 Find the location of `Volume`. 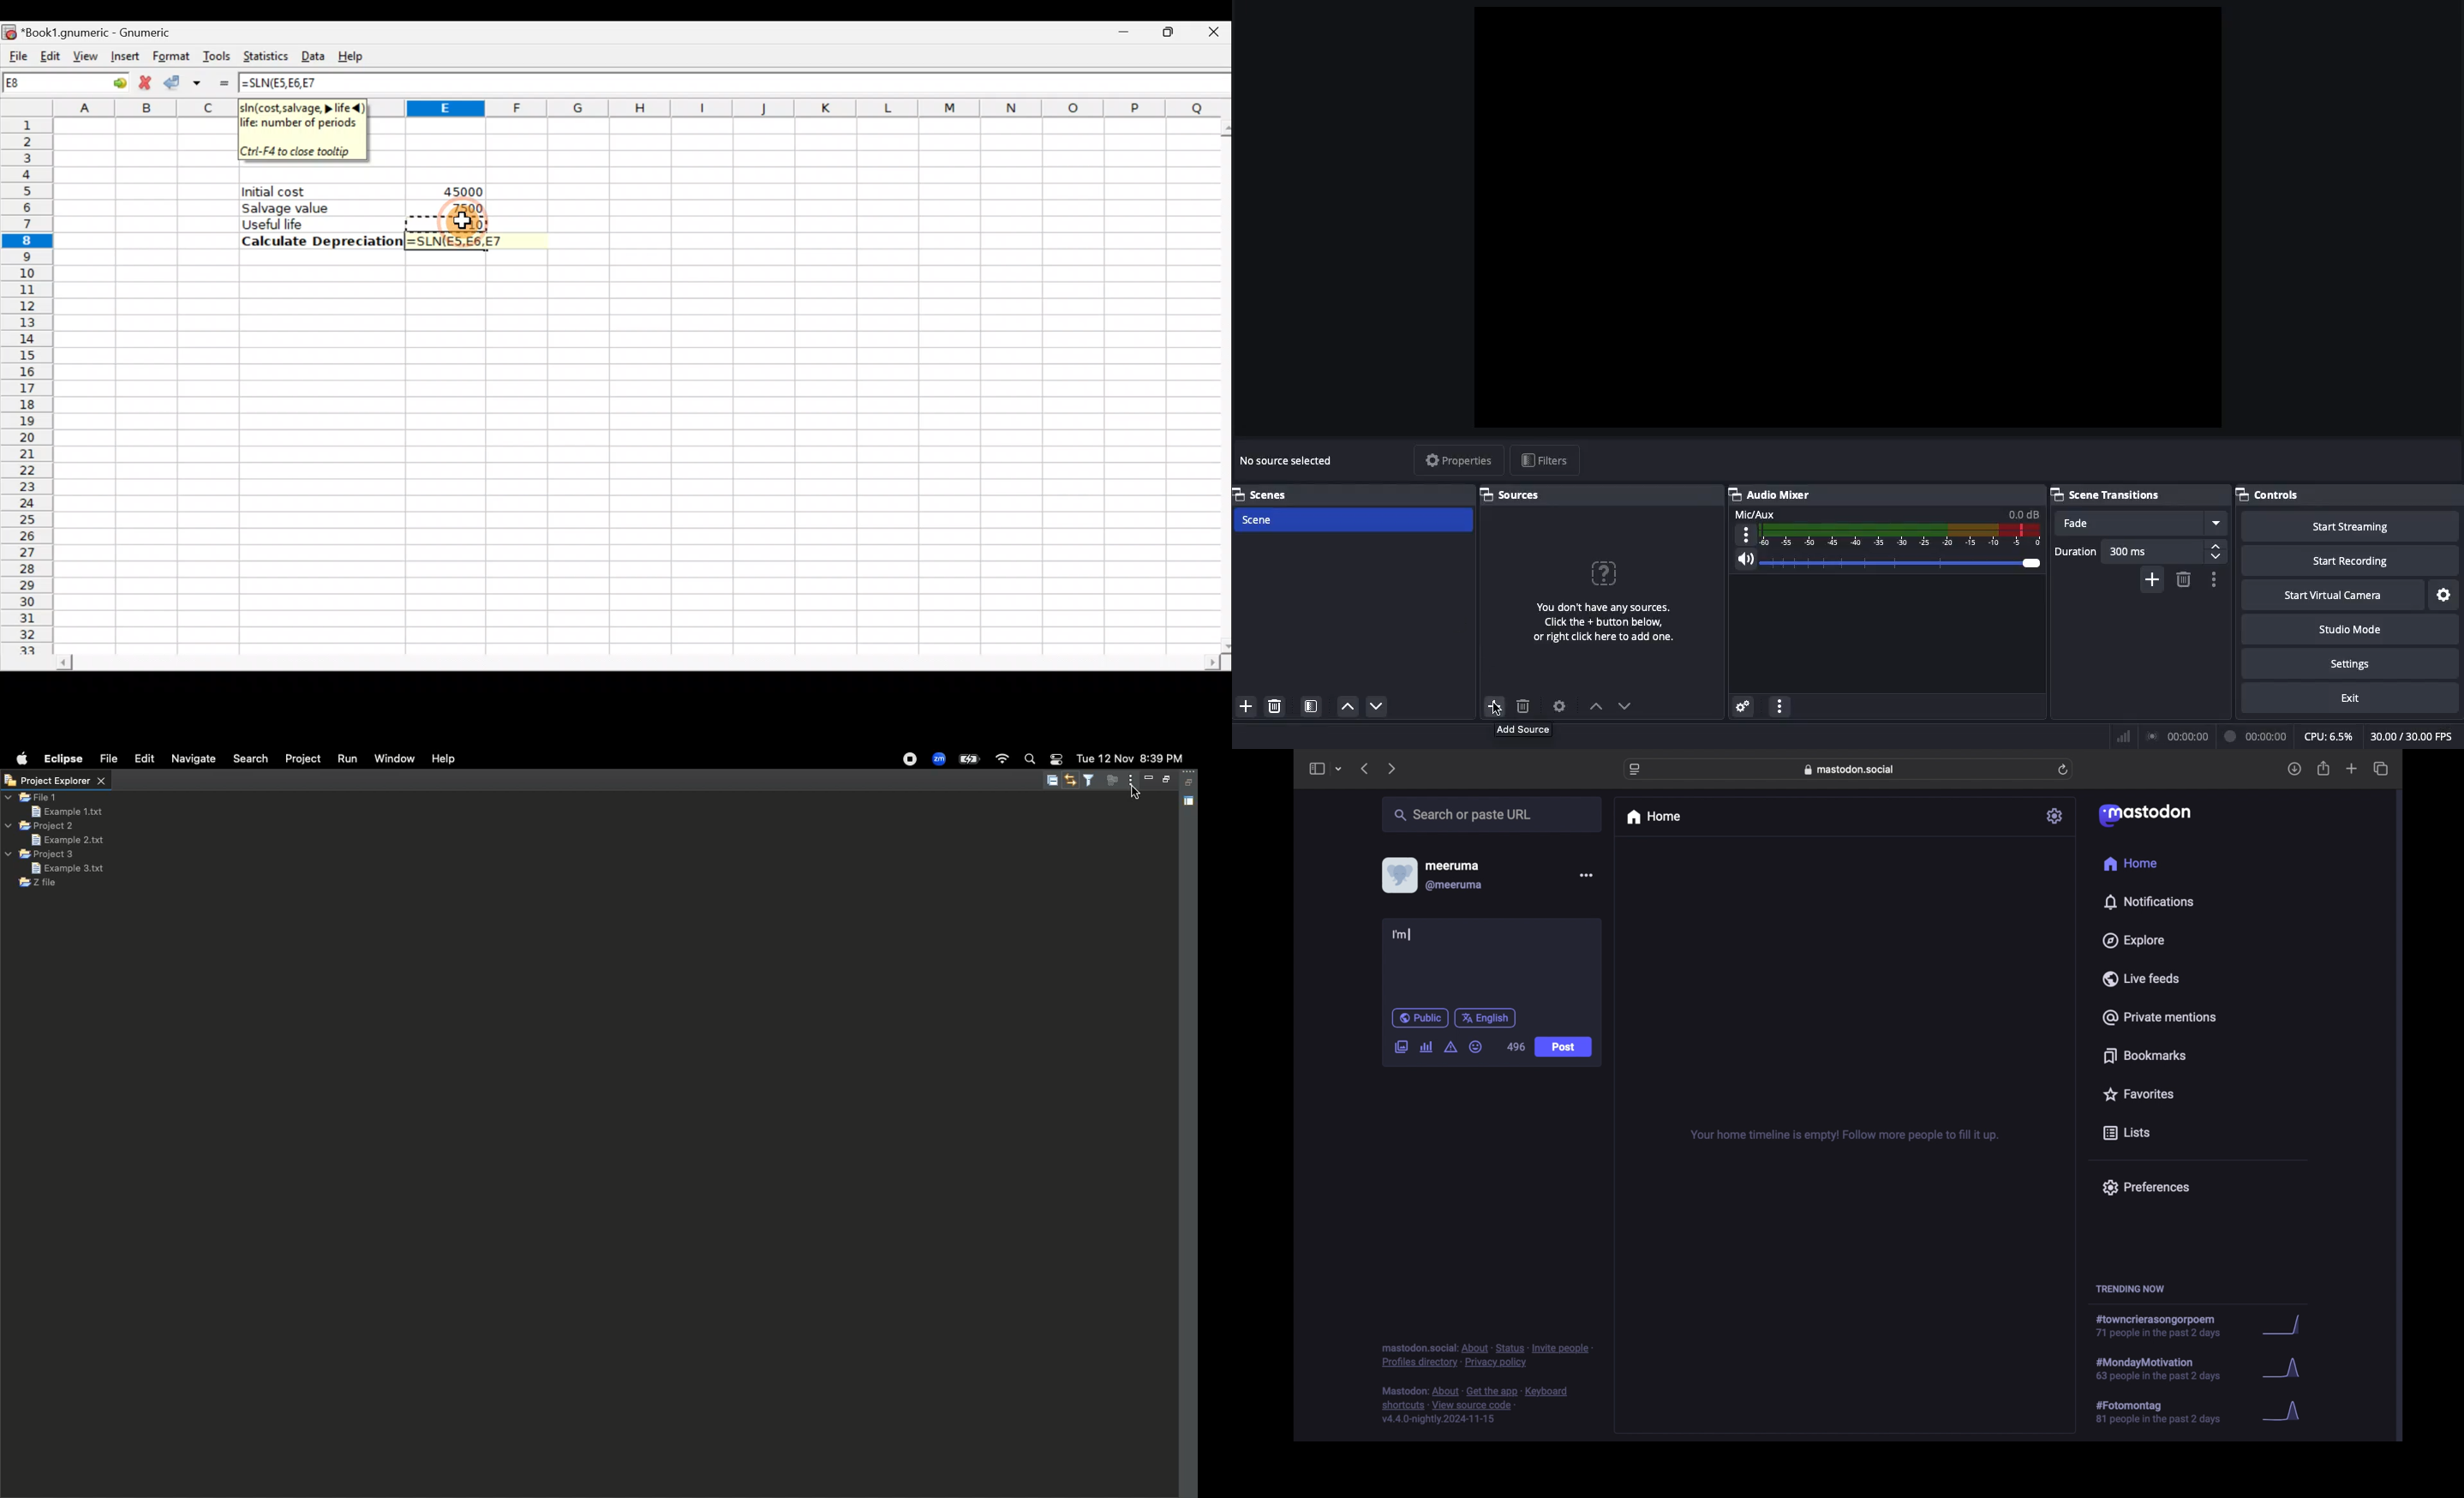

Volume is located at coordinates (1886, 560).